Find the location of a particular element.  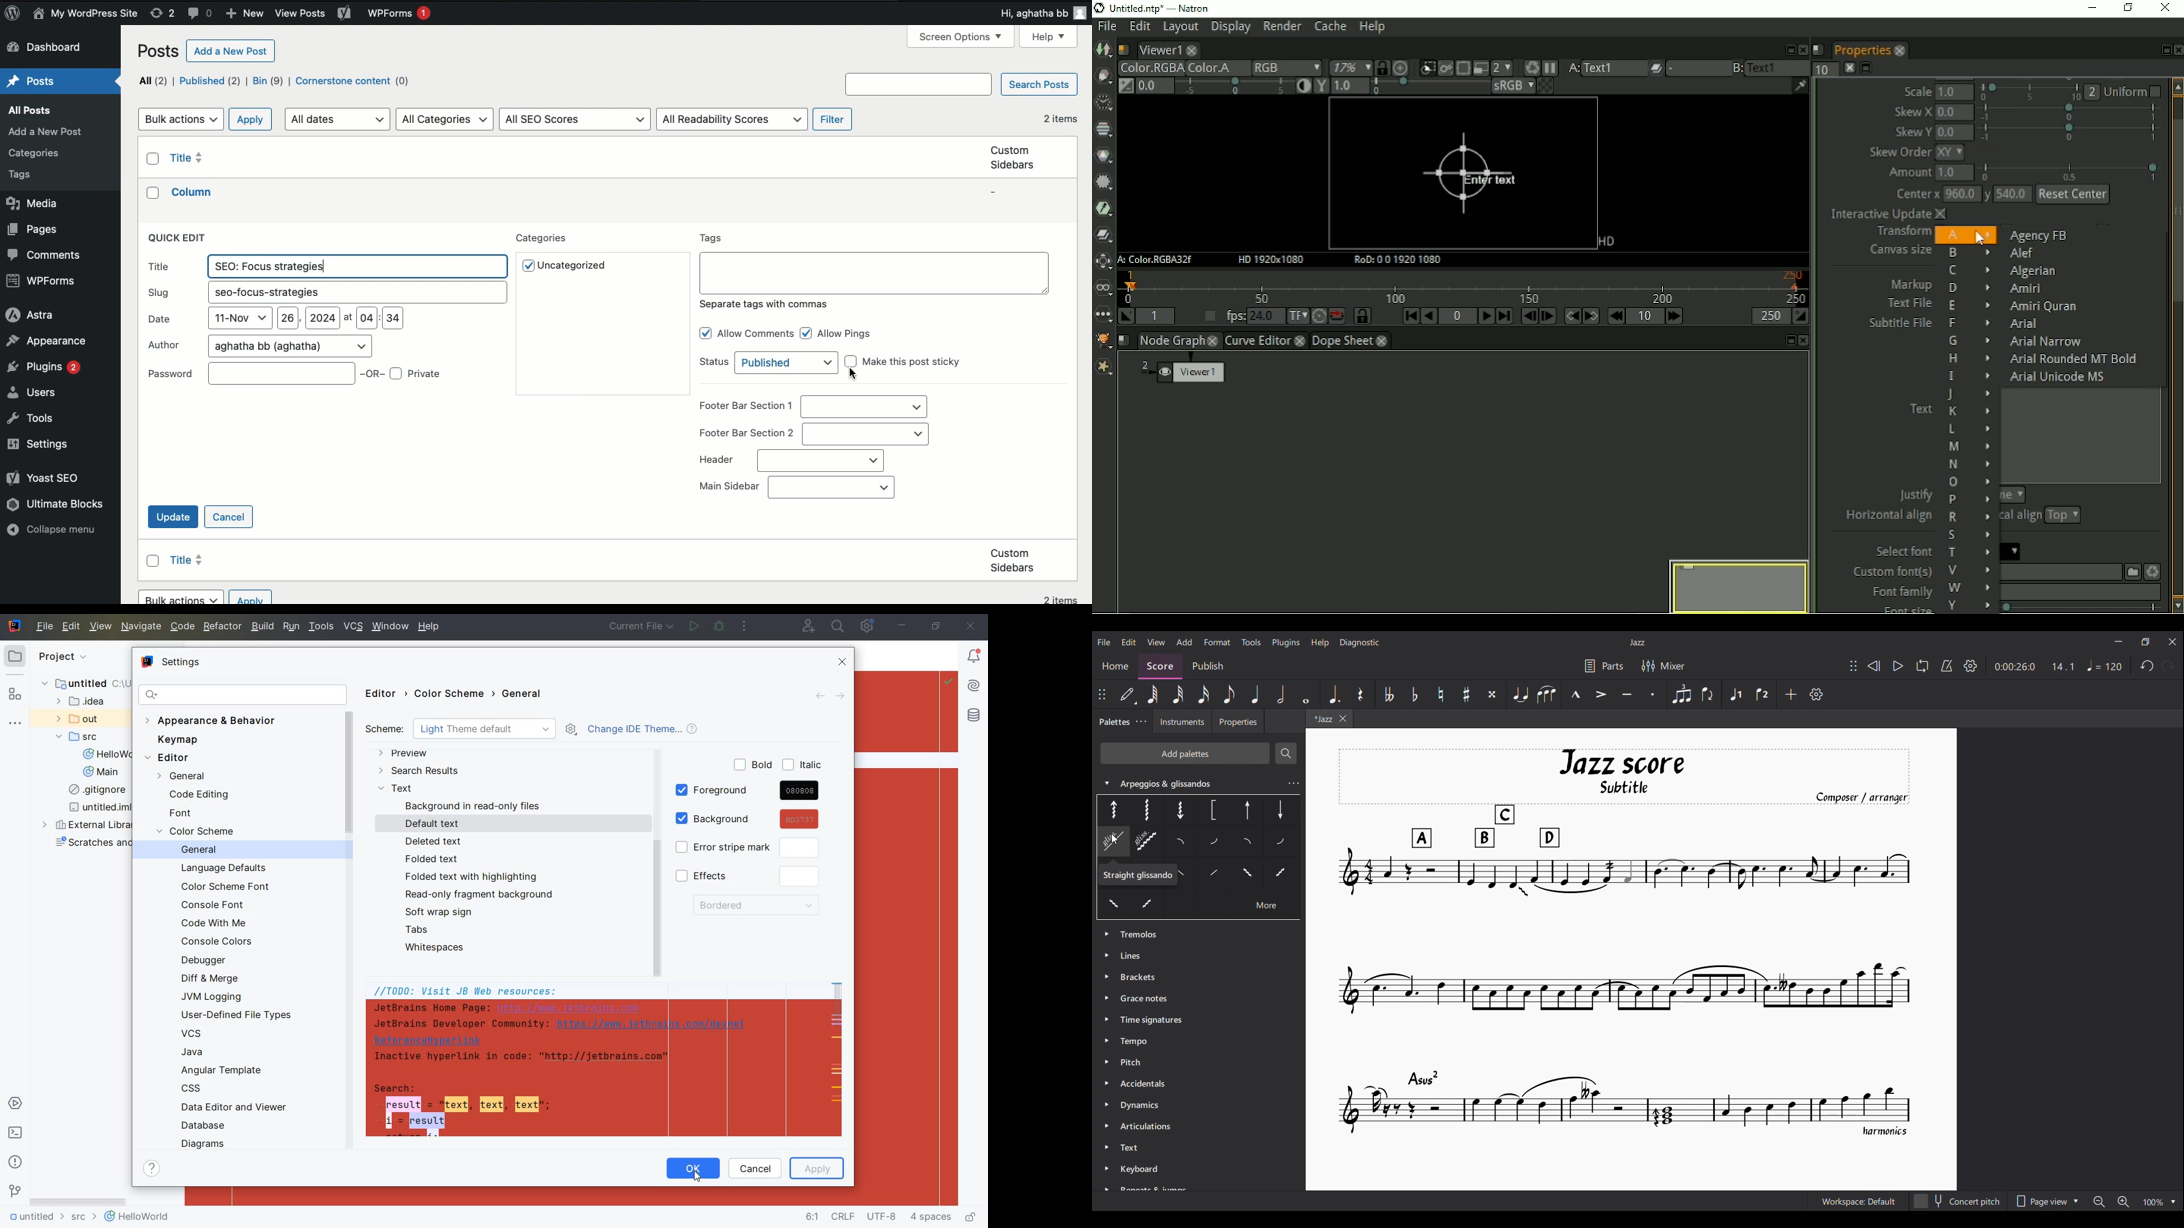

Filter is located at coordinates (835, 120).